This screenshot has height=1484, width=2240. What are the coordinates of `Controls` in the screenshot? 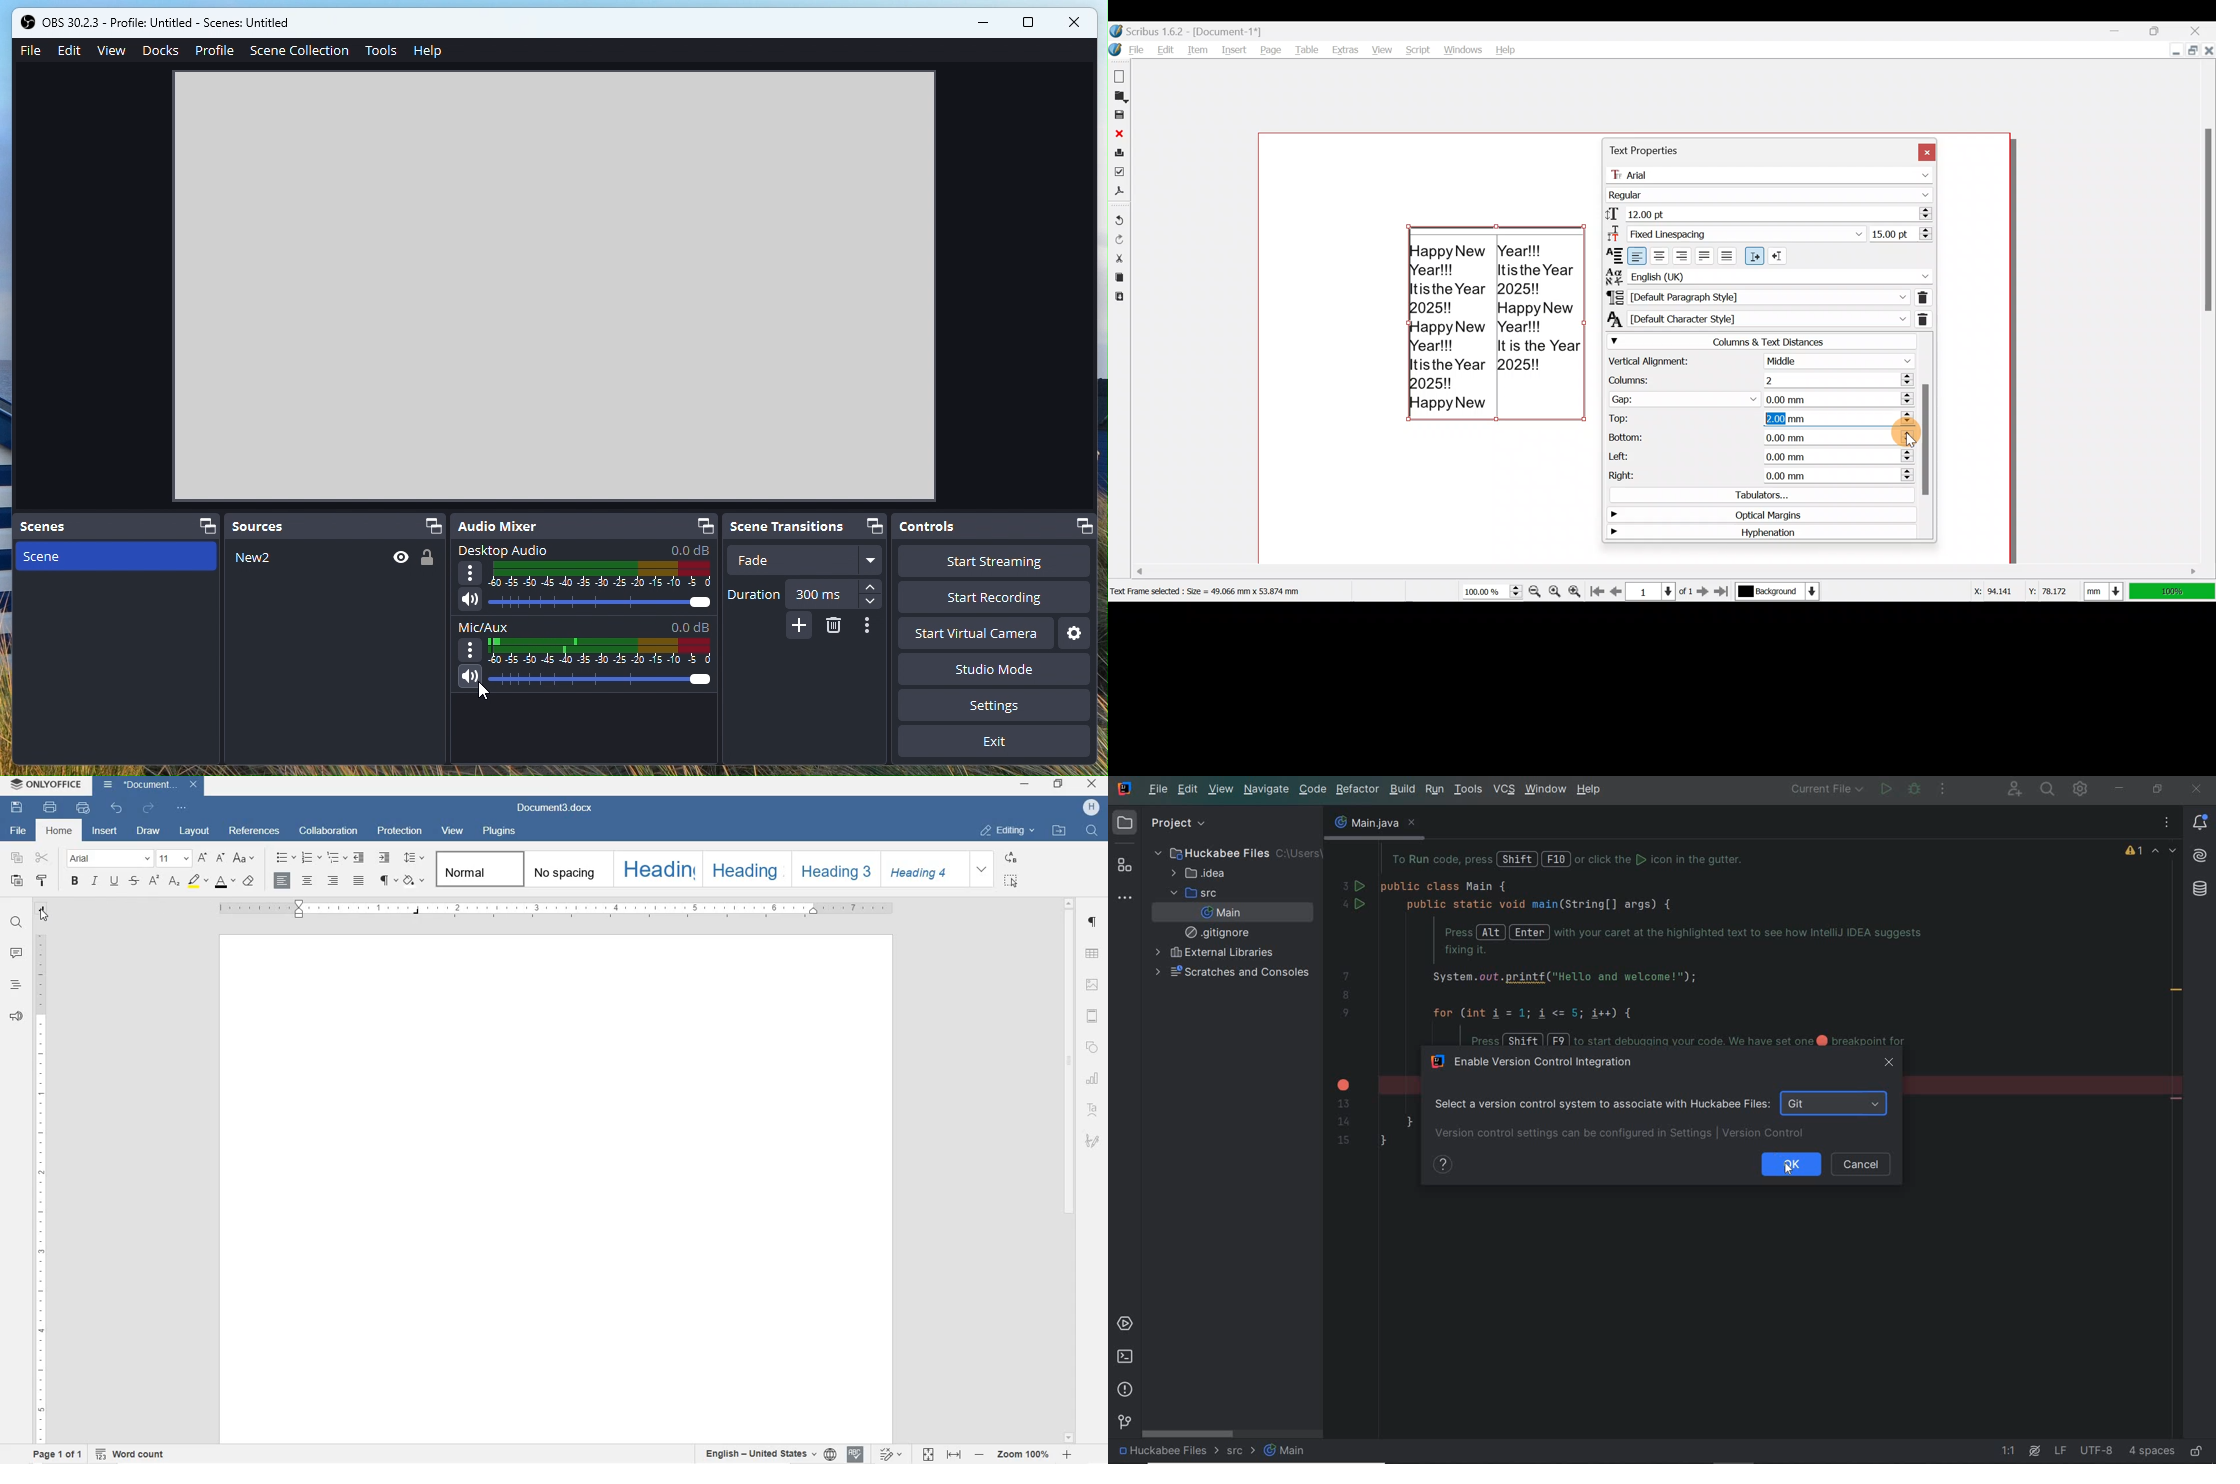 It's located at (996, 526).